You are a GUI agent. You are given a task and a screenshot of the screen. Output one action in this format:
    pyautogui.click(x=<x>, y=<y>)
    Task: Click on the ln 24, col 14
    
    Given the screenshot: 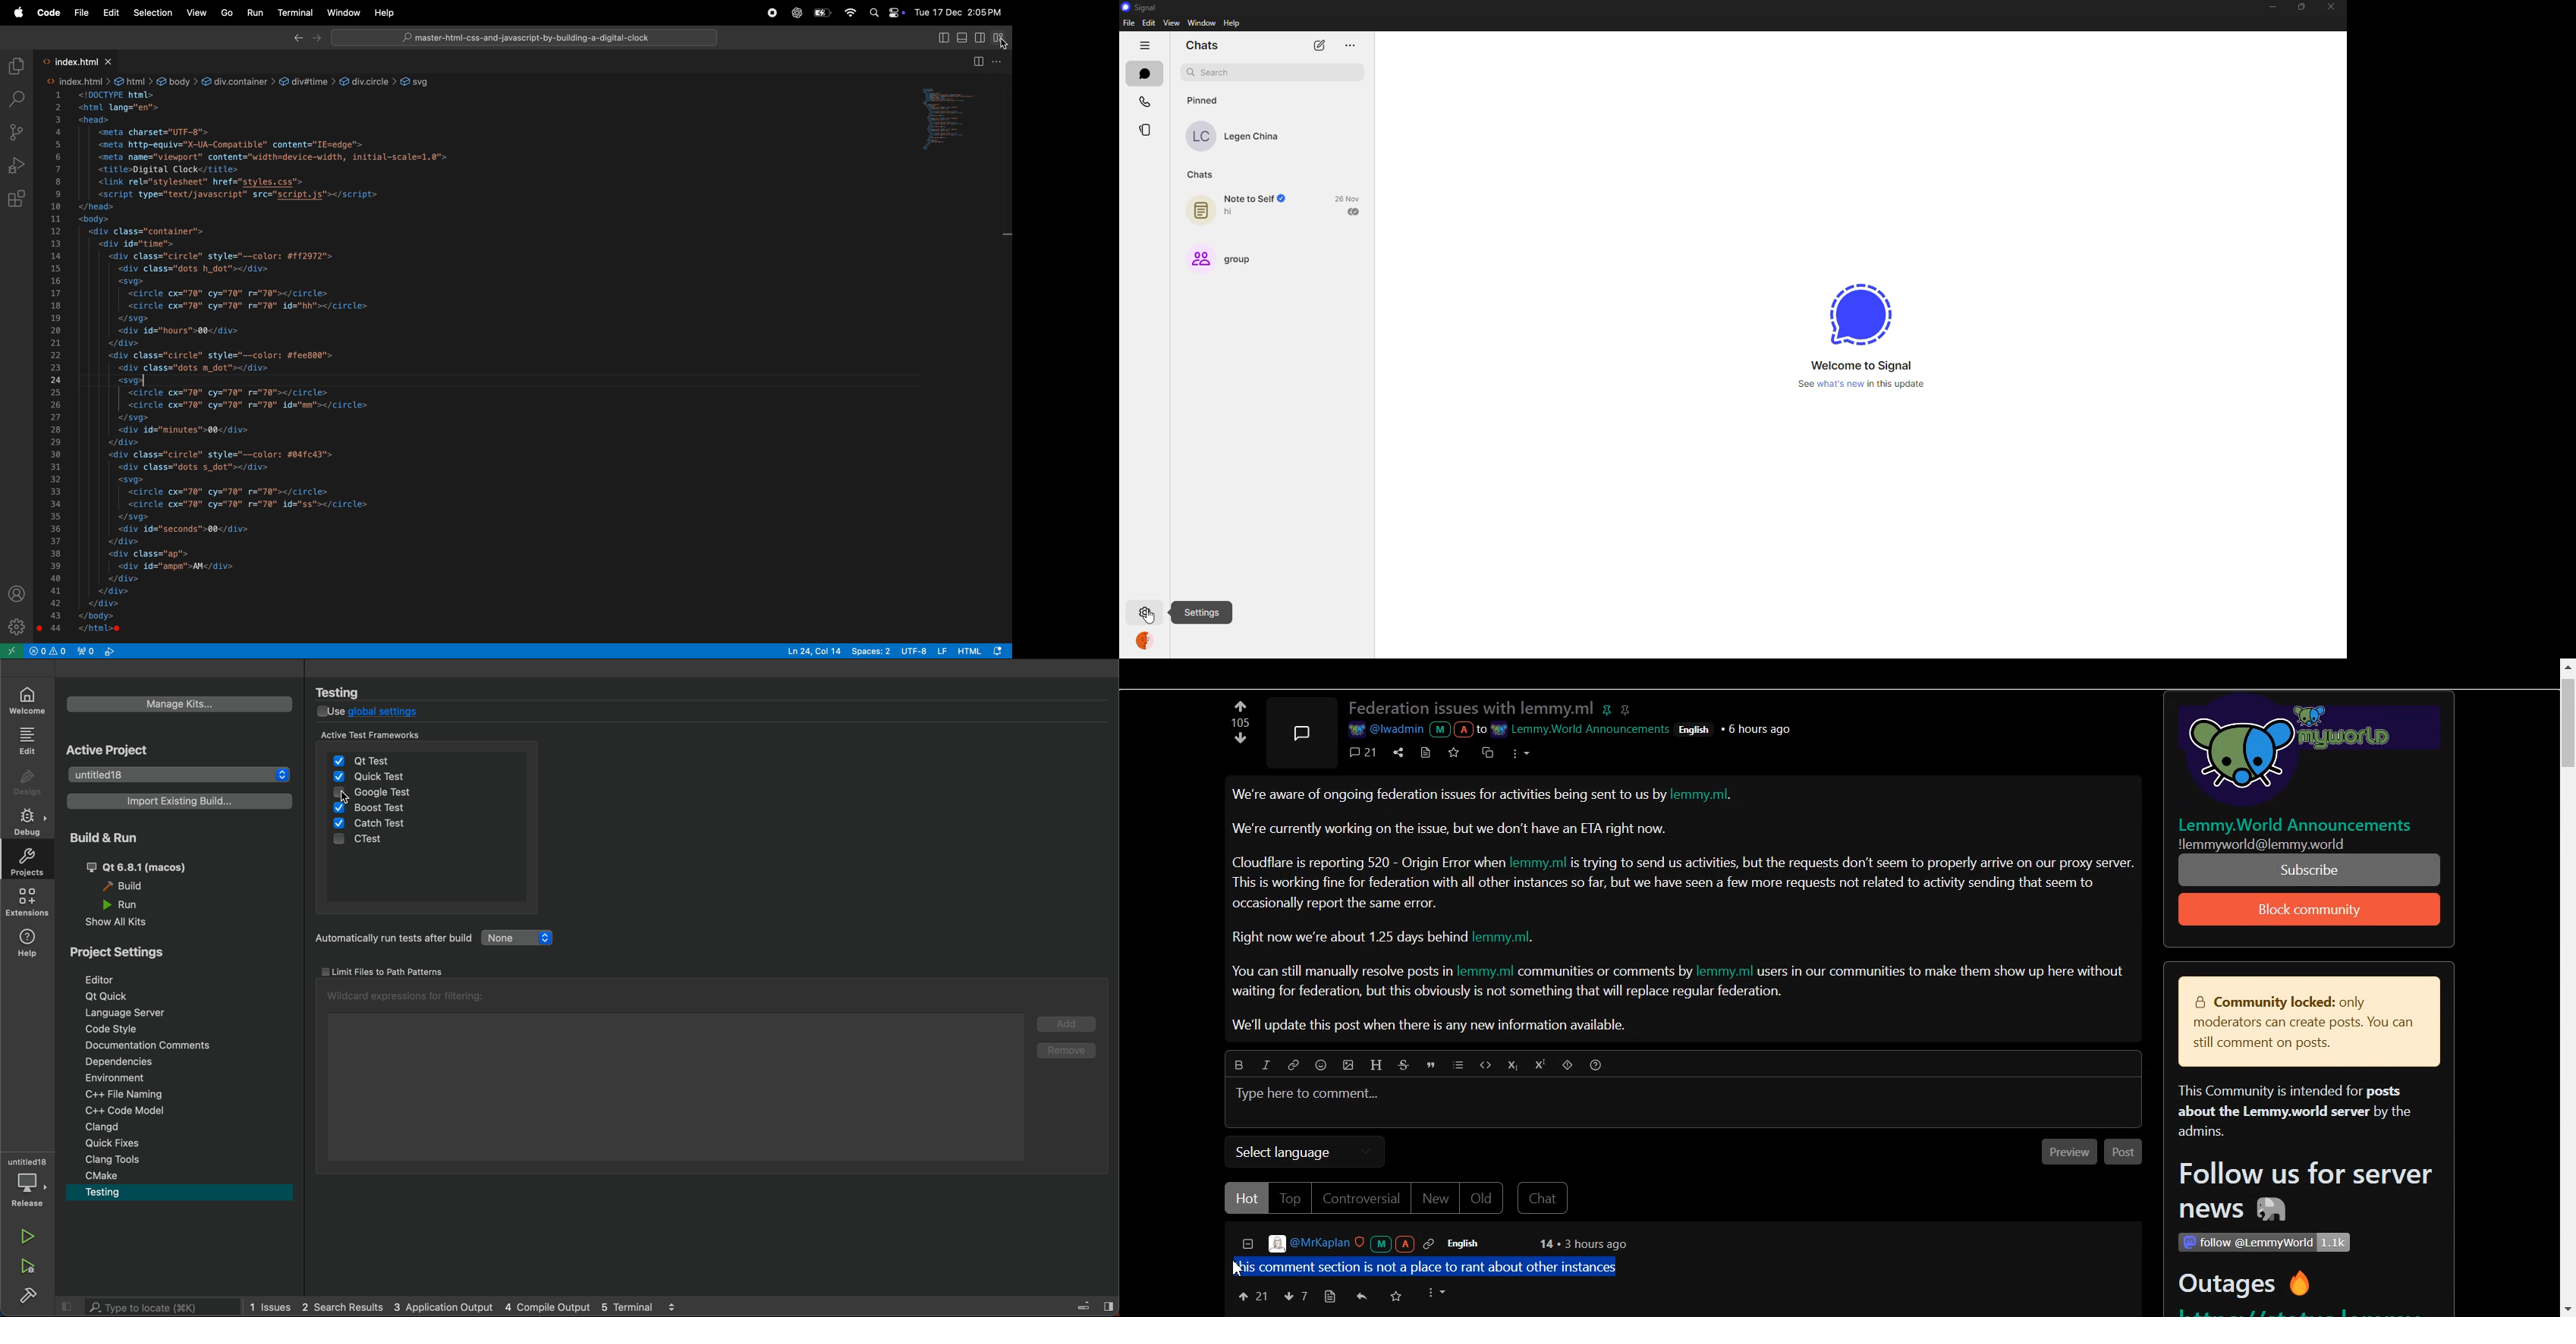 What is the action you would take?
    pyautogui.click(x=811, y=650)
    